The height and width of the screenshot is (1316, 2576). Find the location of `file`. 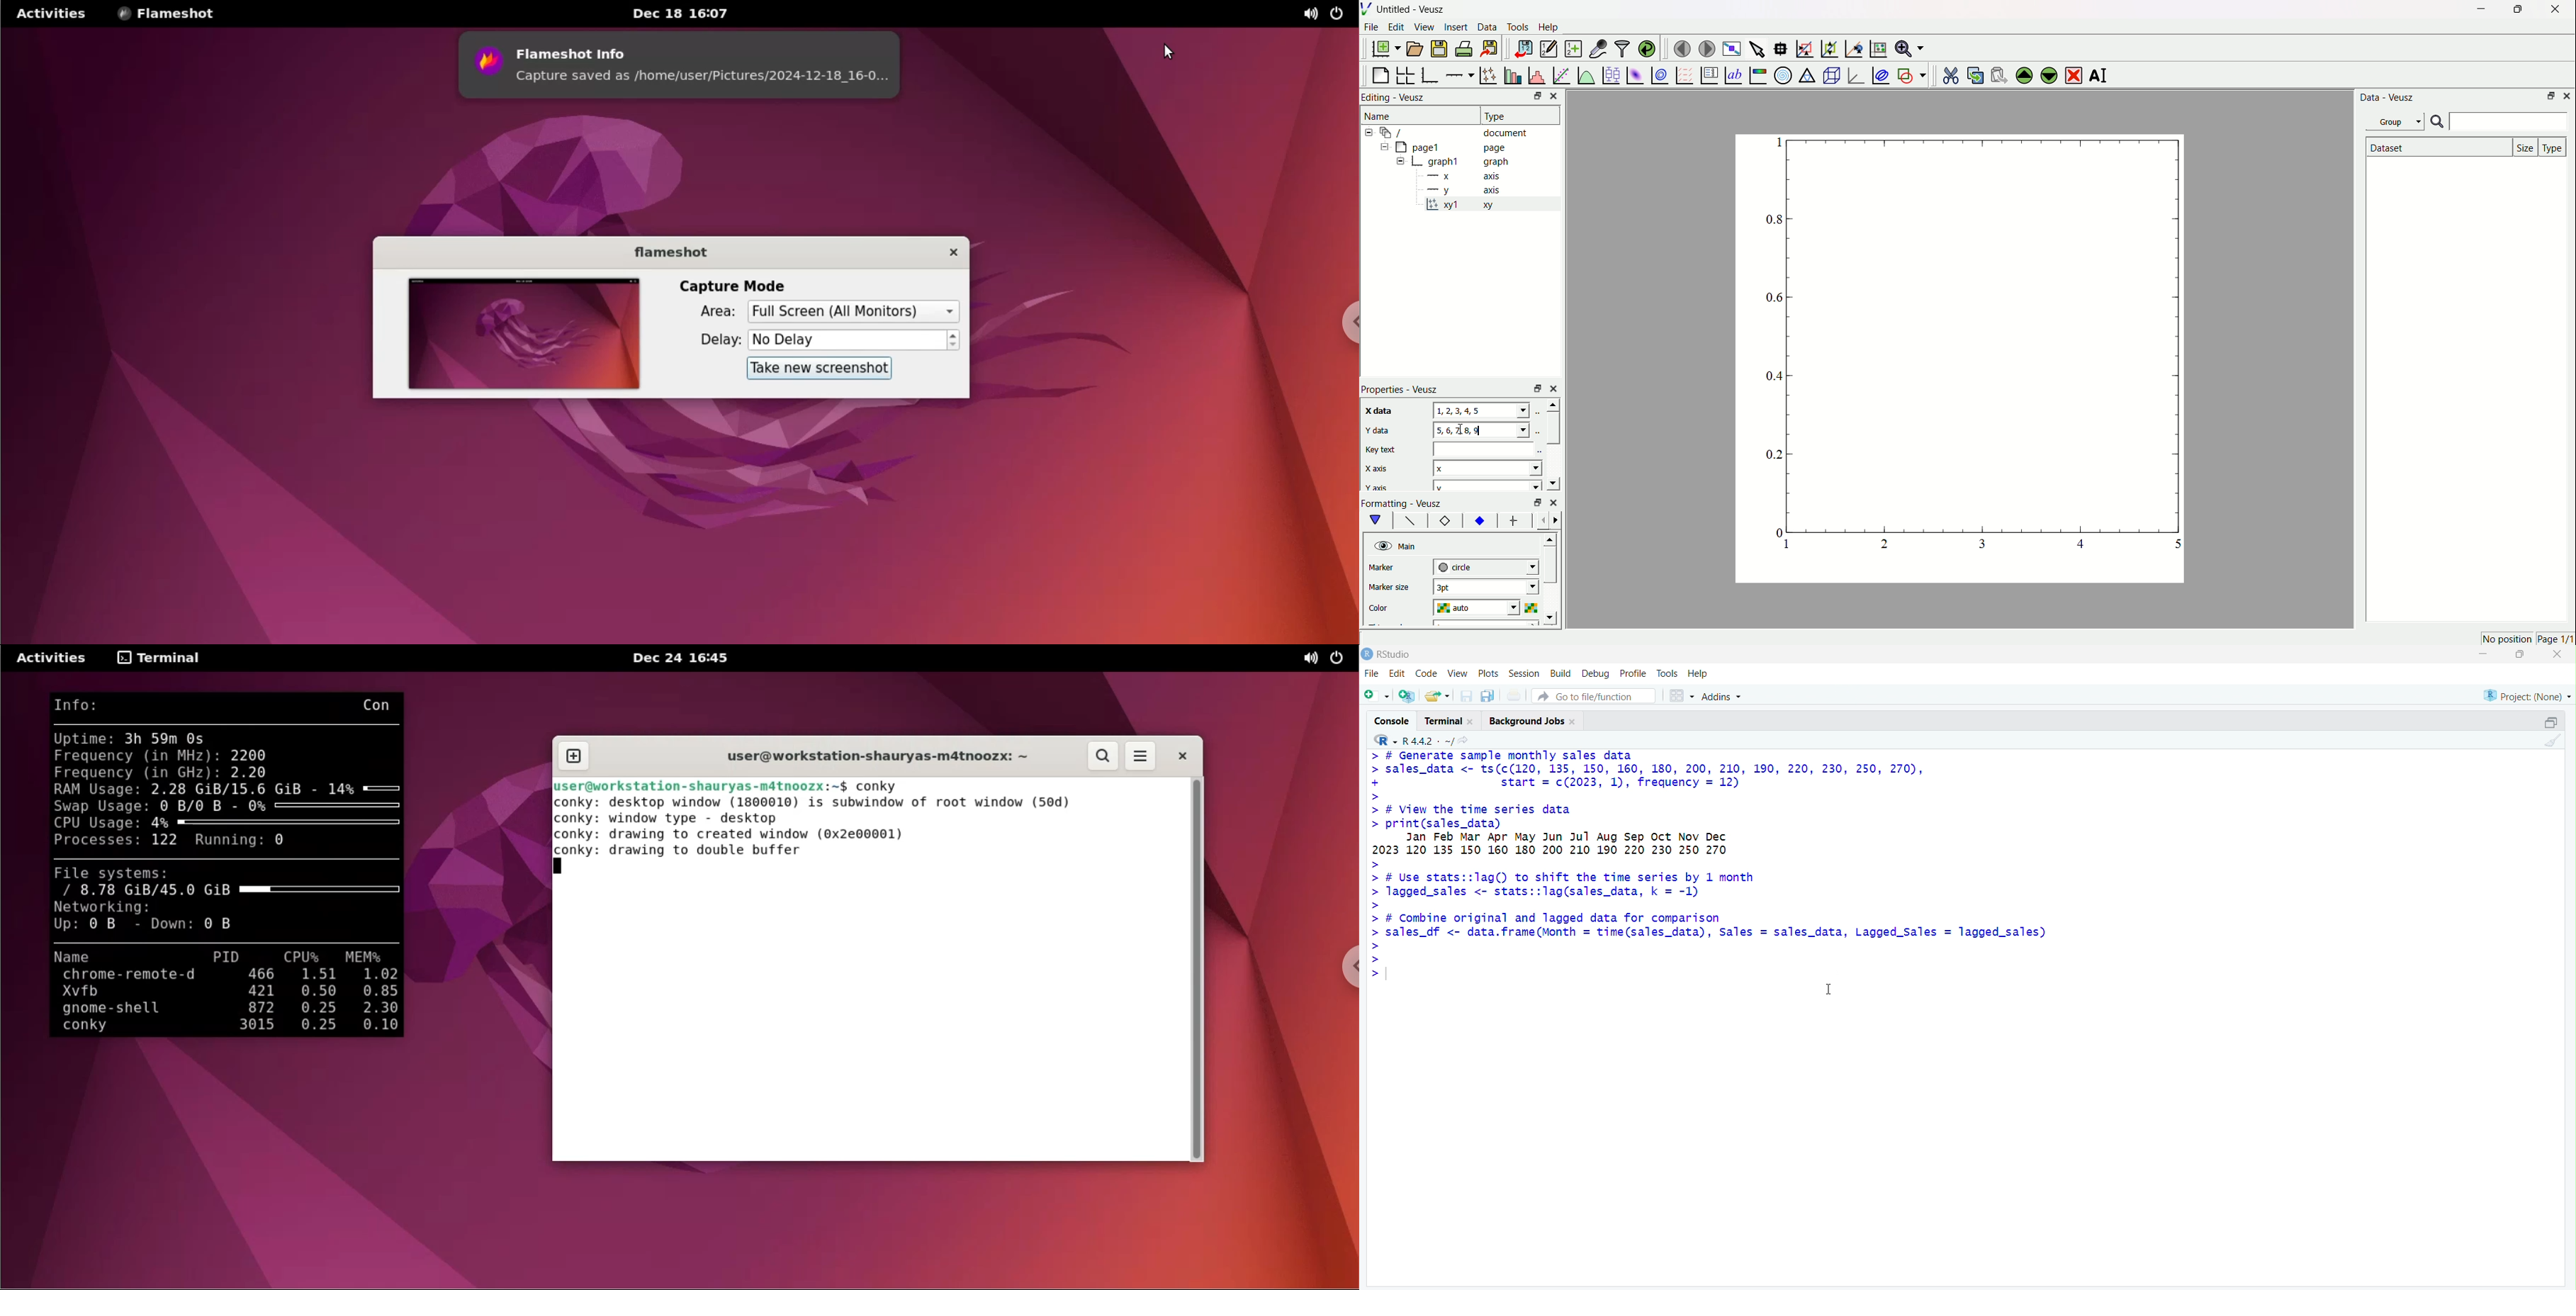

file is located at coordinates (1370, 673).